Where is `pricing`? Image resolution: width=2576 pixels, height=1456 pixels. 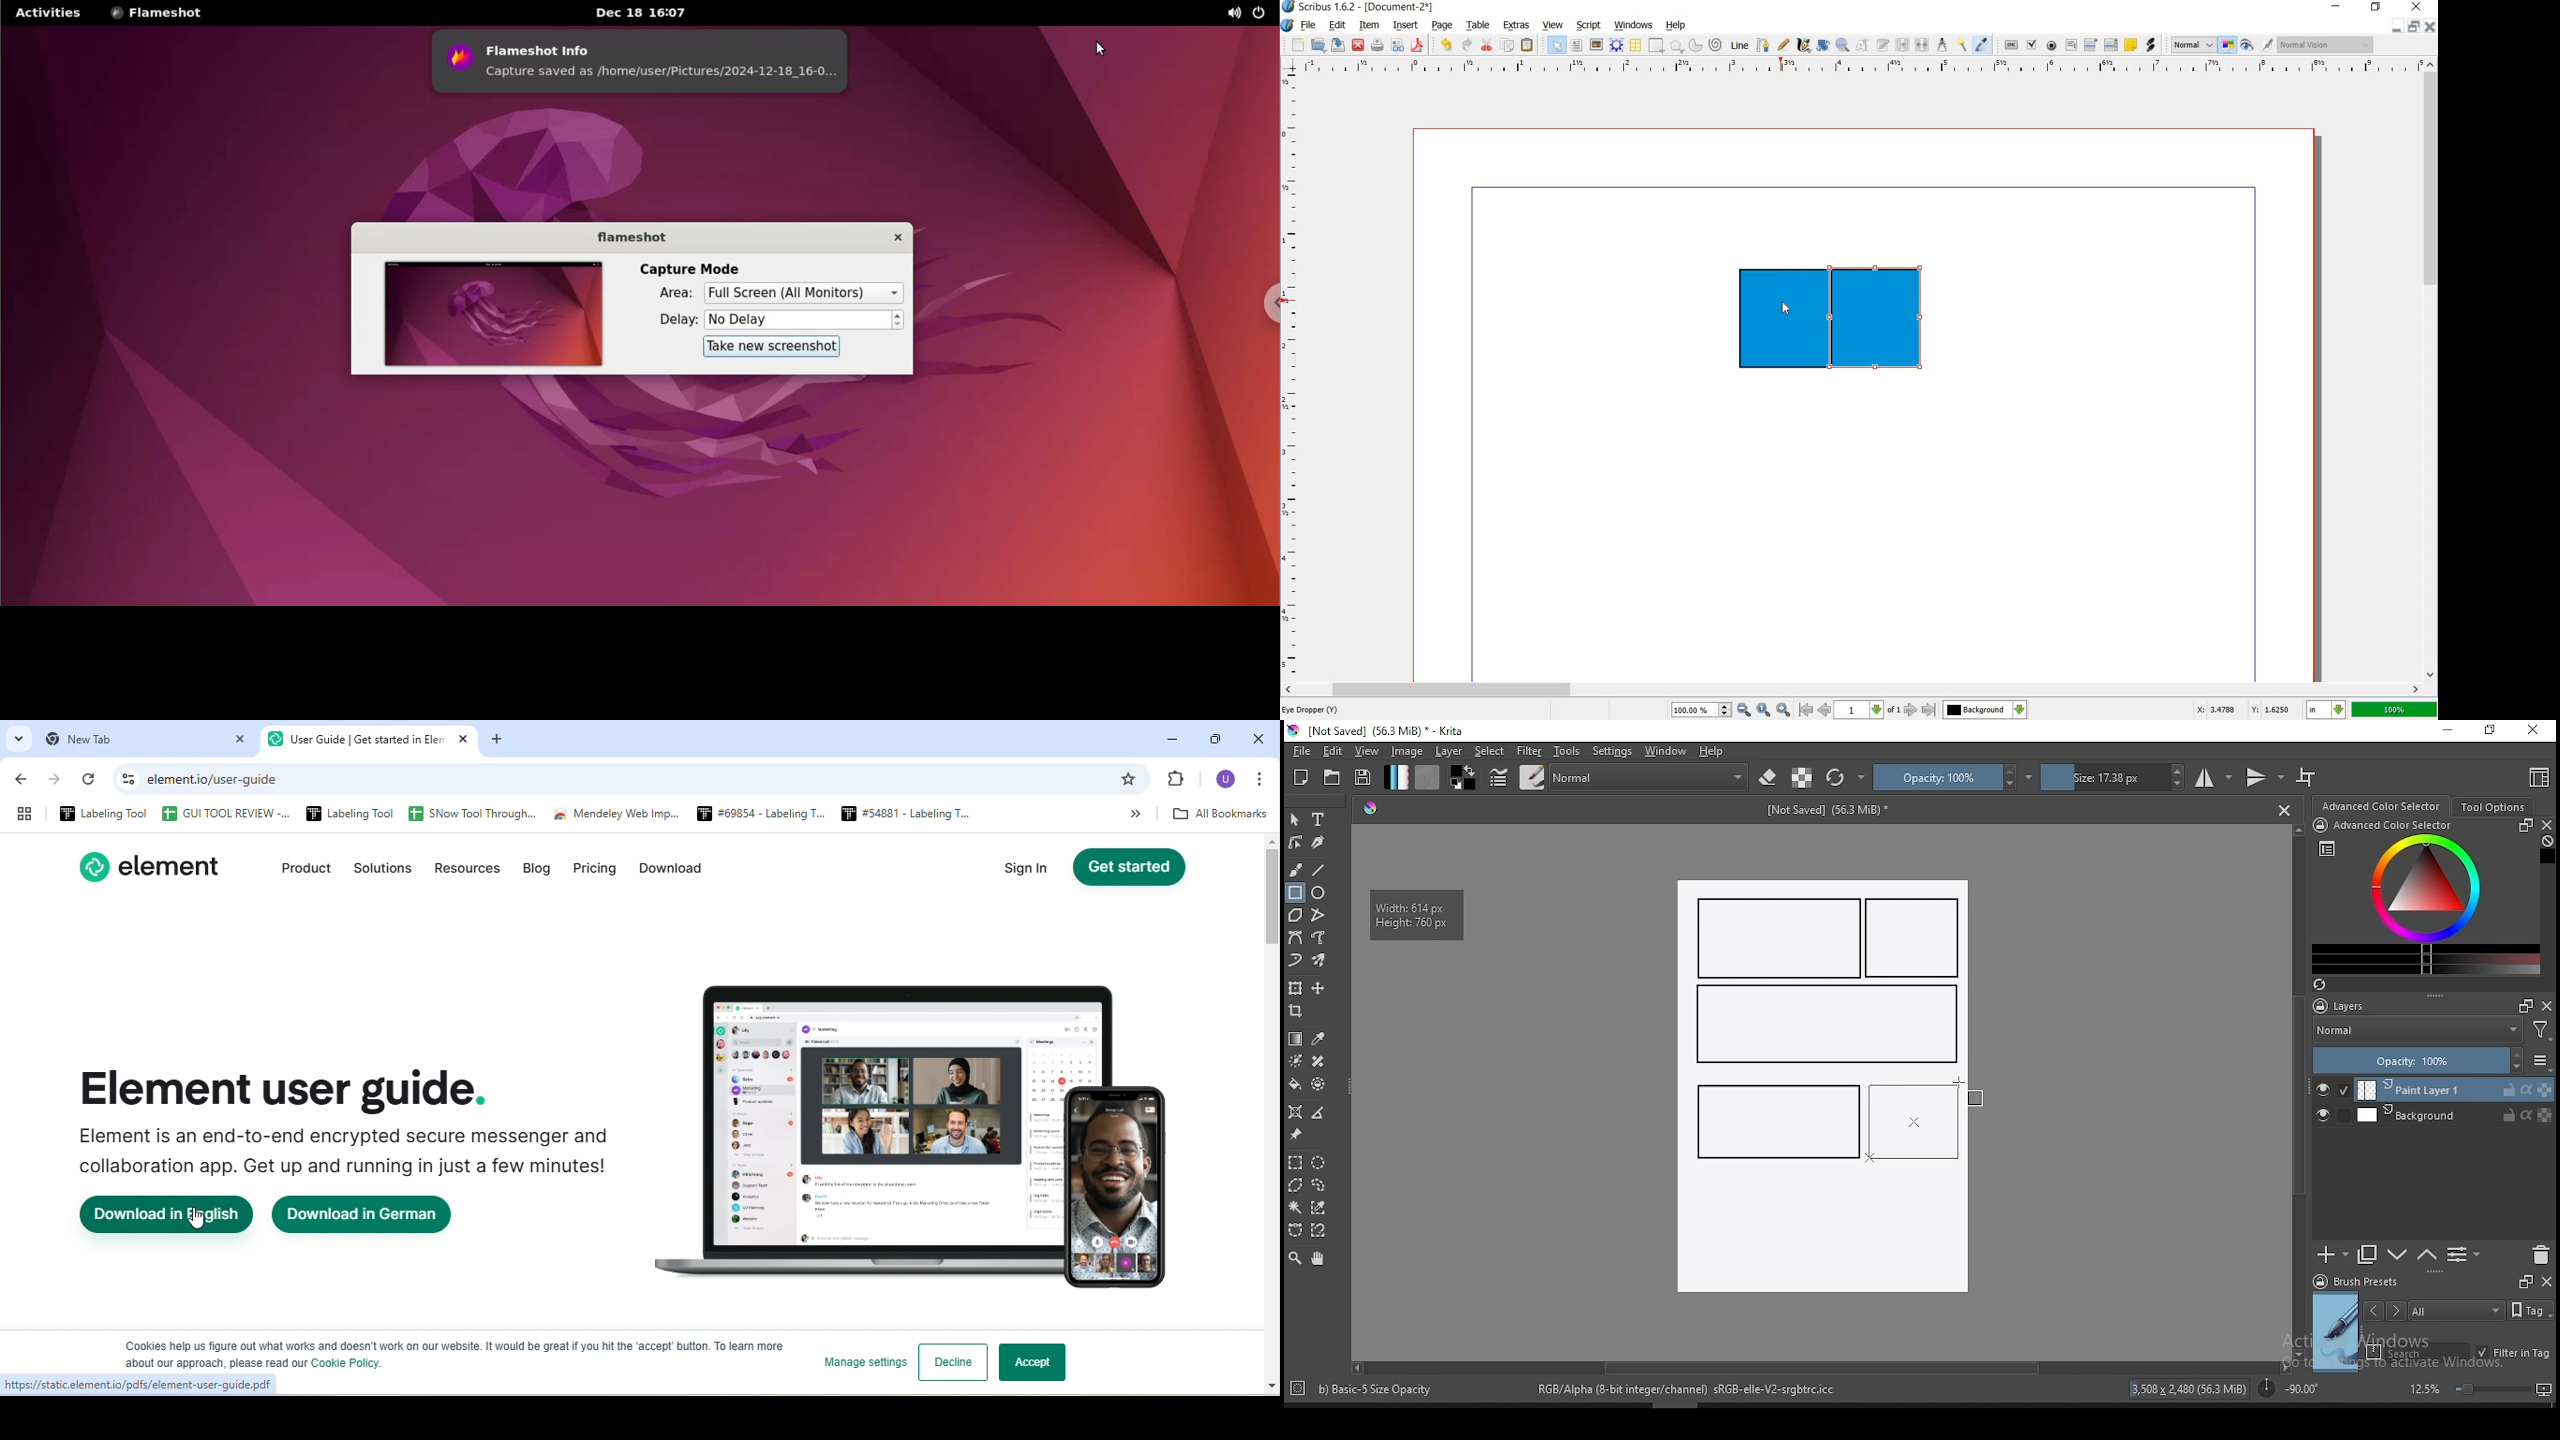
pricing is located at coordinates (594, 872).